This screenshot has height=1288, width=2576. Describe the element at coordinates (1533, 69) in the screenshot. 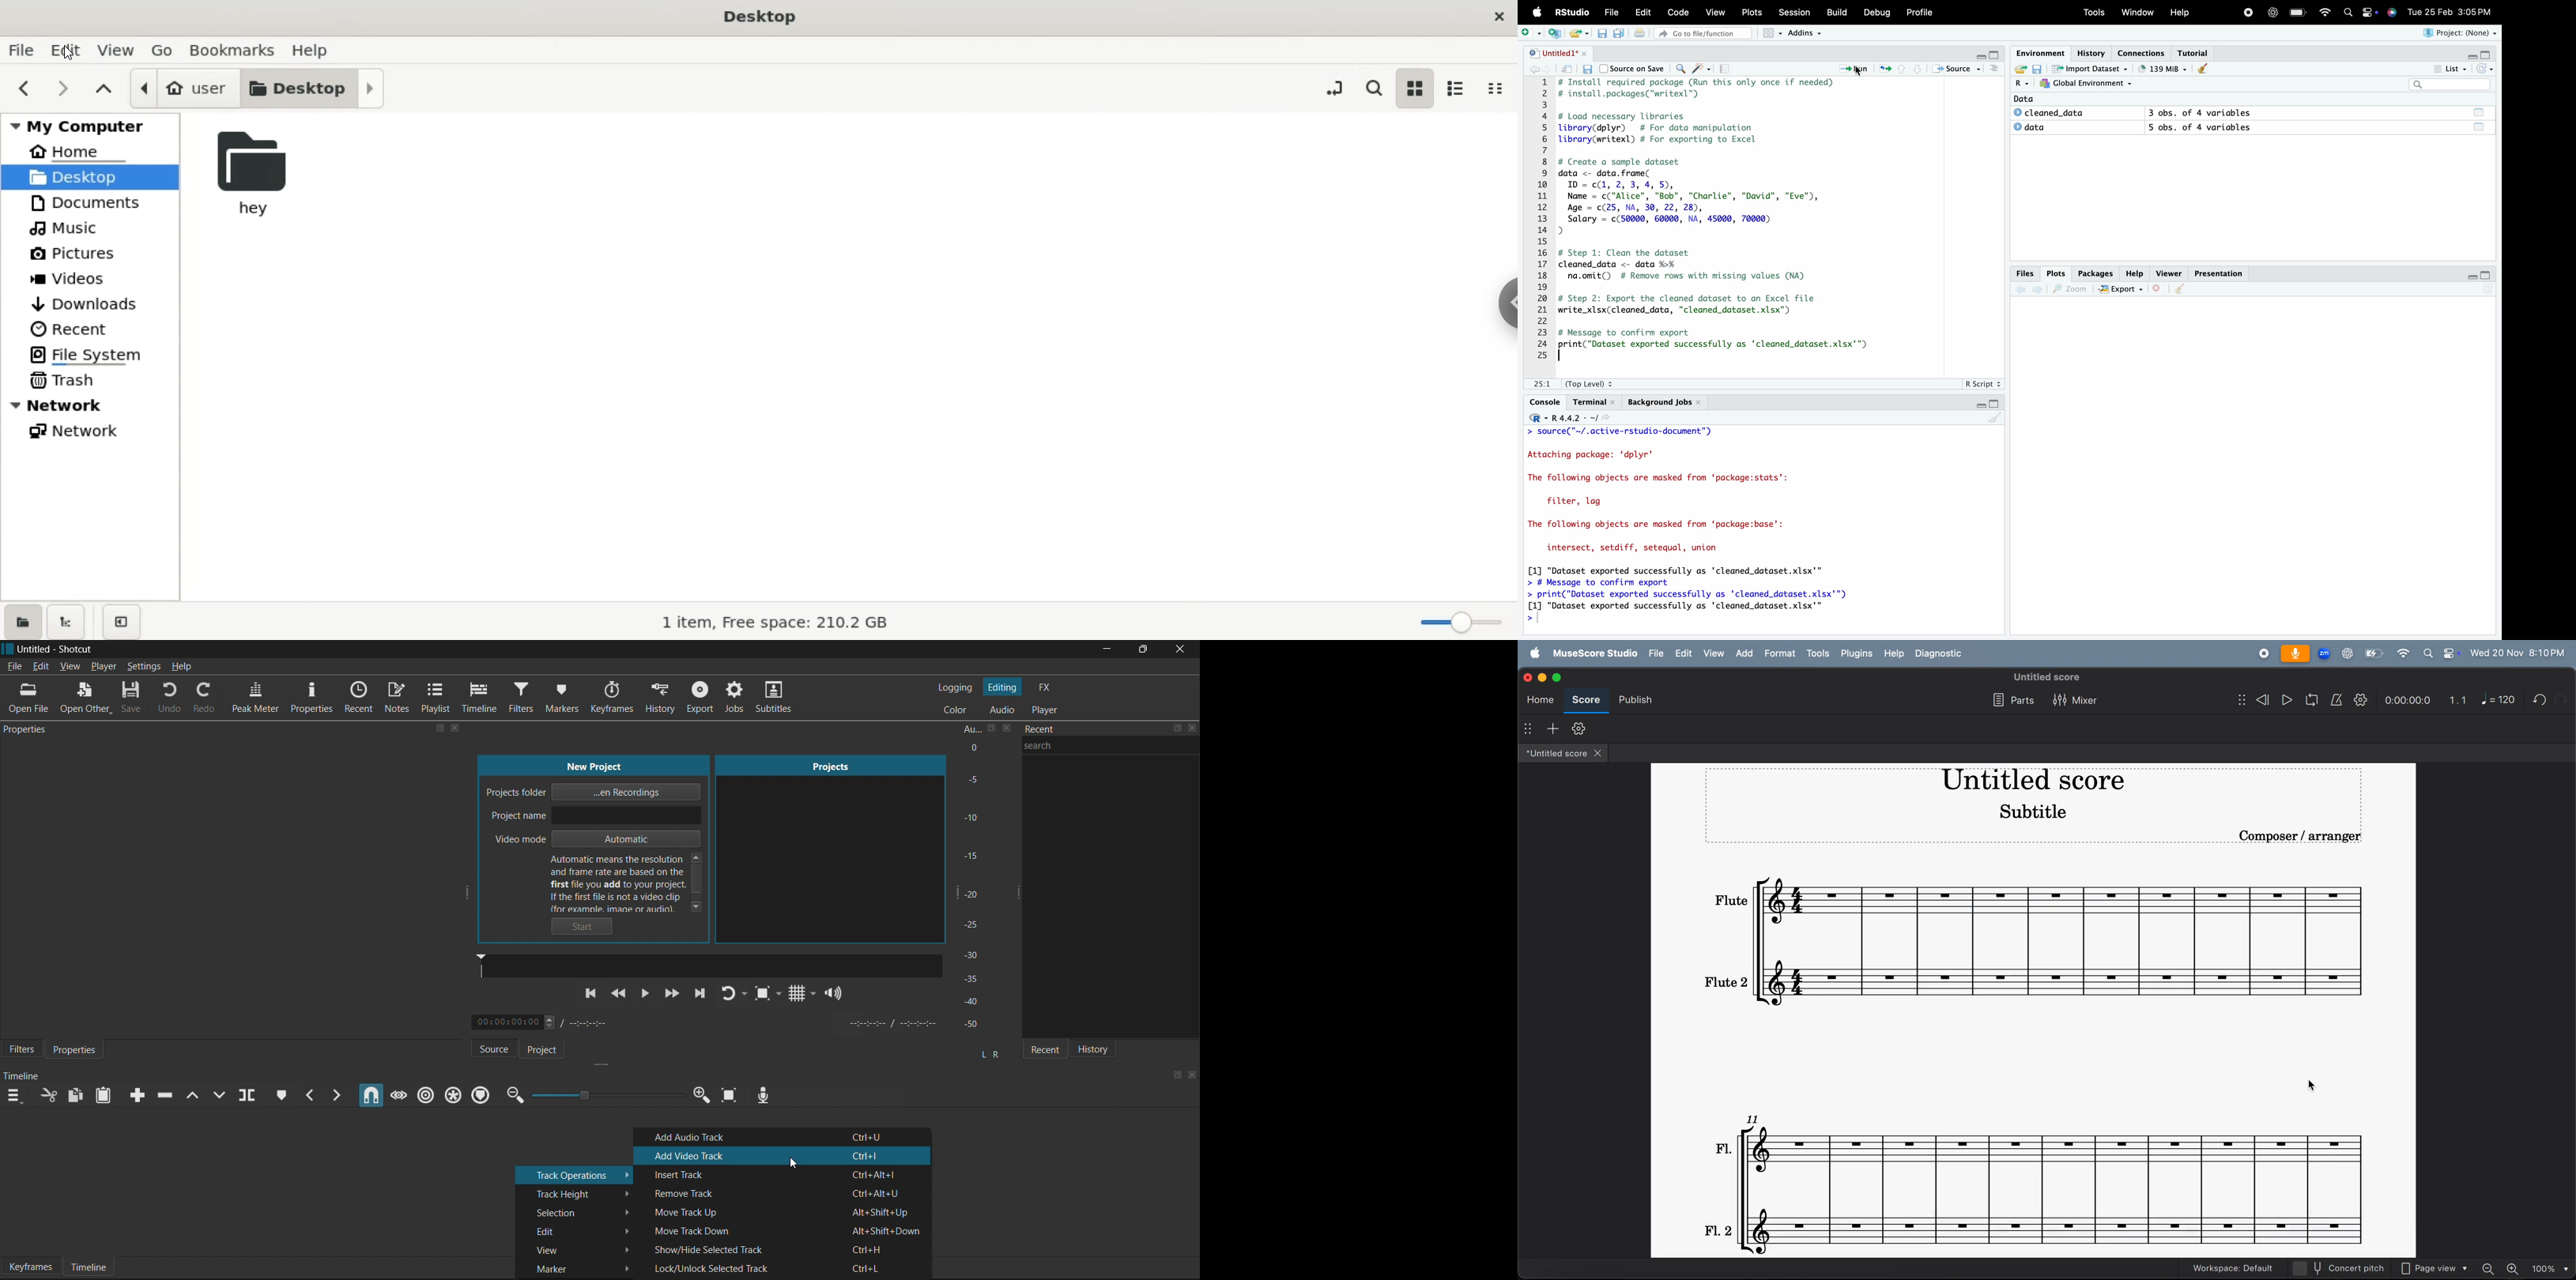

I see `Go back to the previous source location (Ctrl + F9)` at that location.